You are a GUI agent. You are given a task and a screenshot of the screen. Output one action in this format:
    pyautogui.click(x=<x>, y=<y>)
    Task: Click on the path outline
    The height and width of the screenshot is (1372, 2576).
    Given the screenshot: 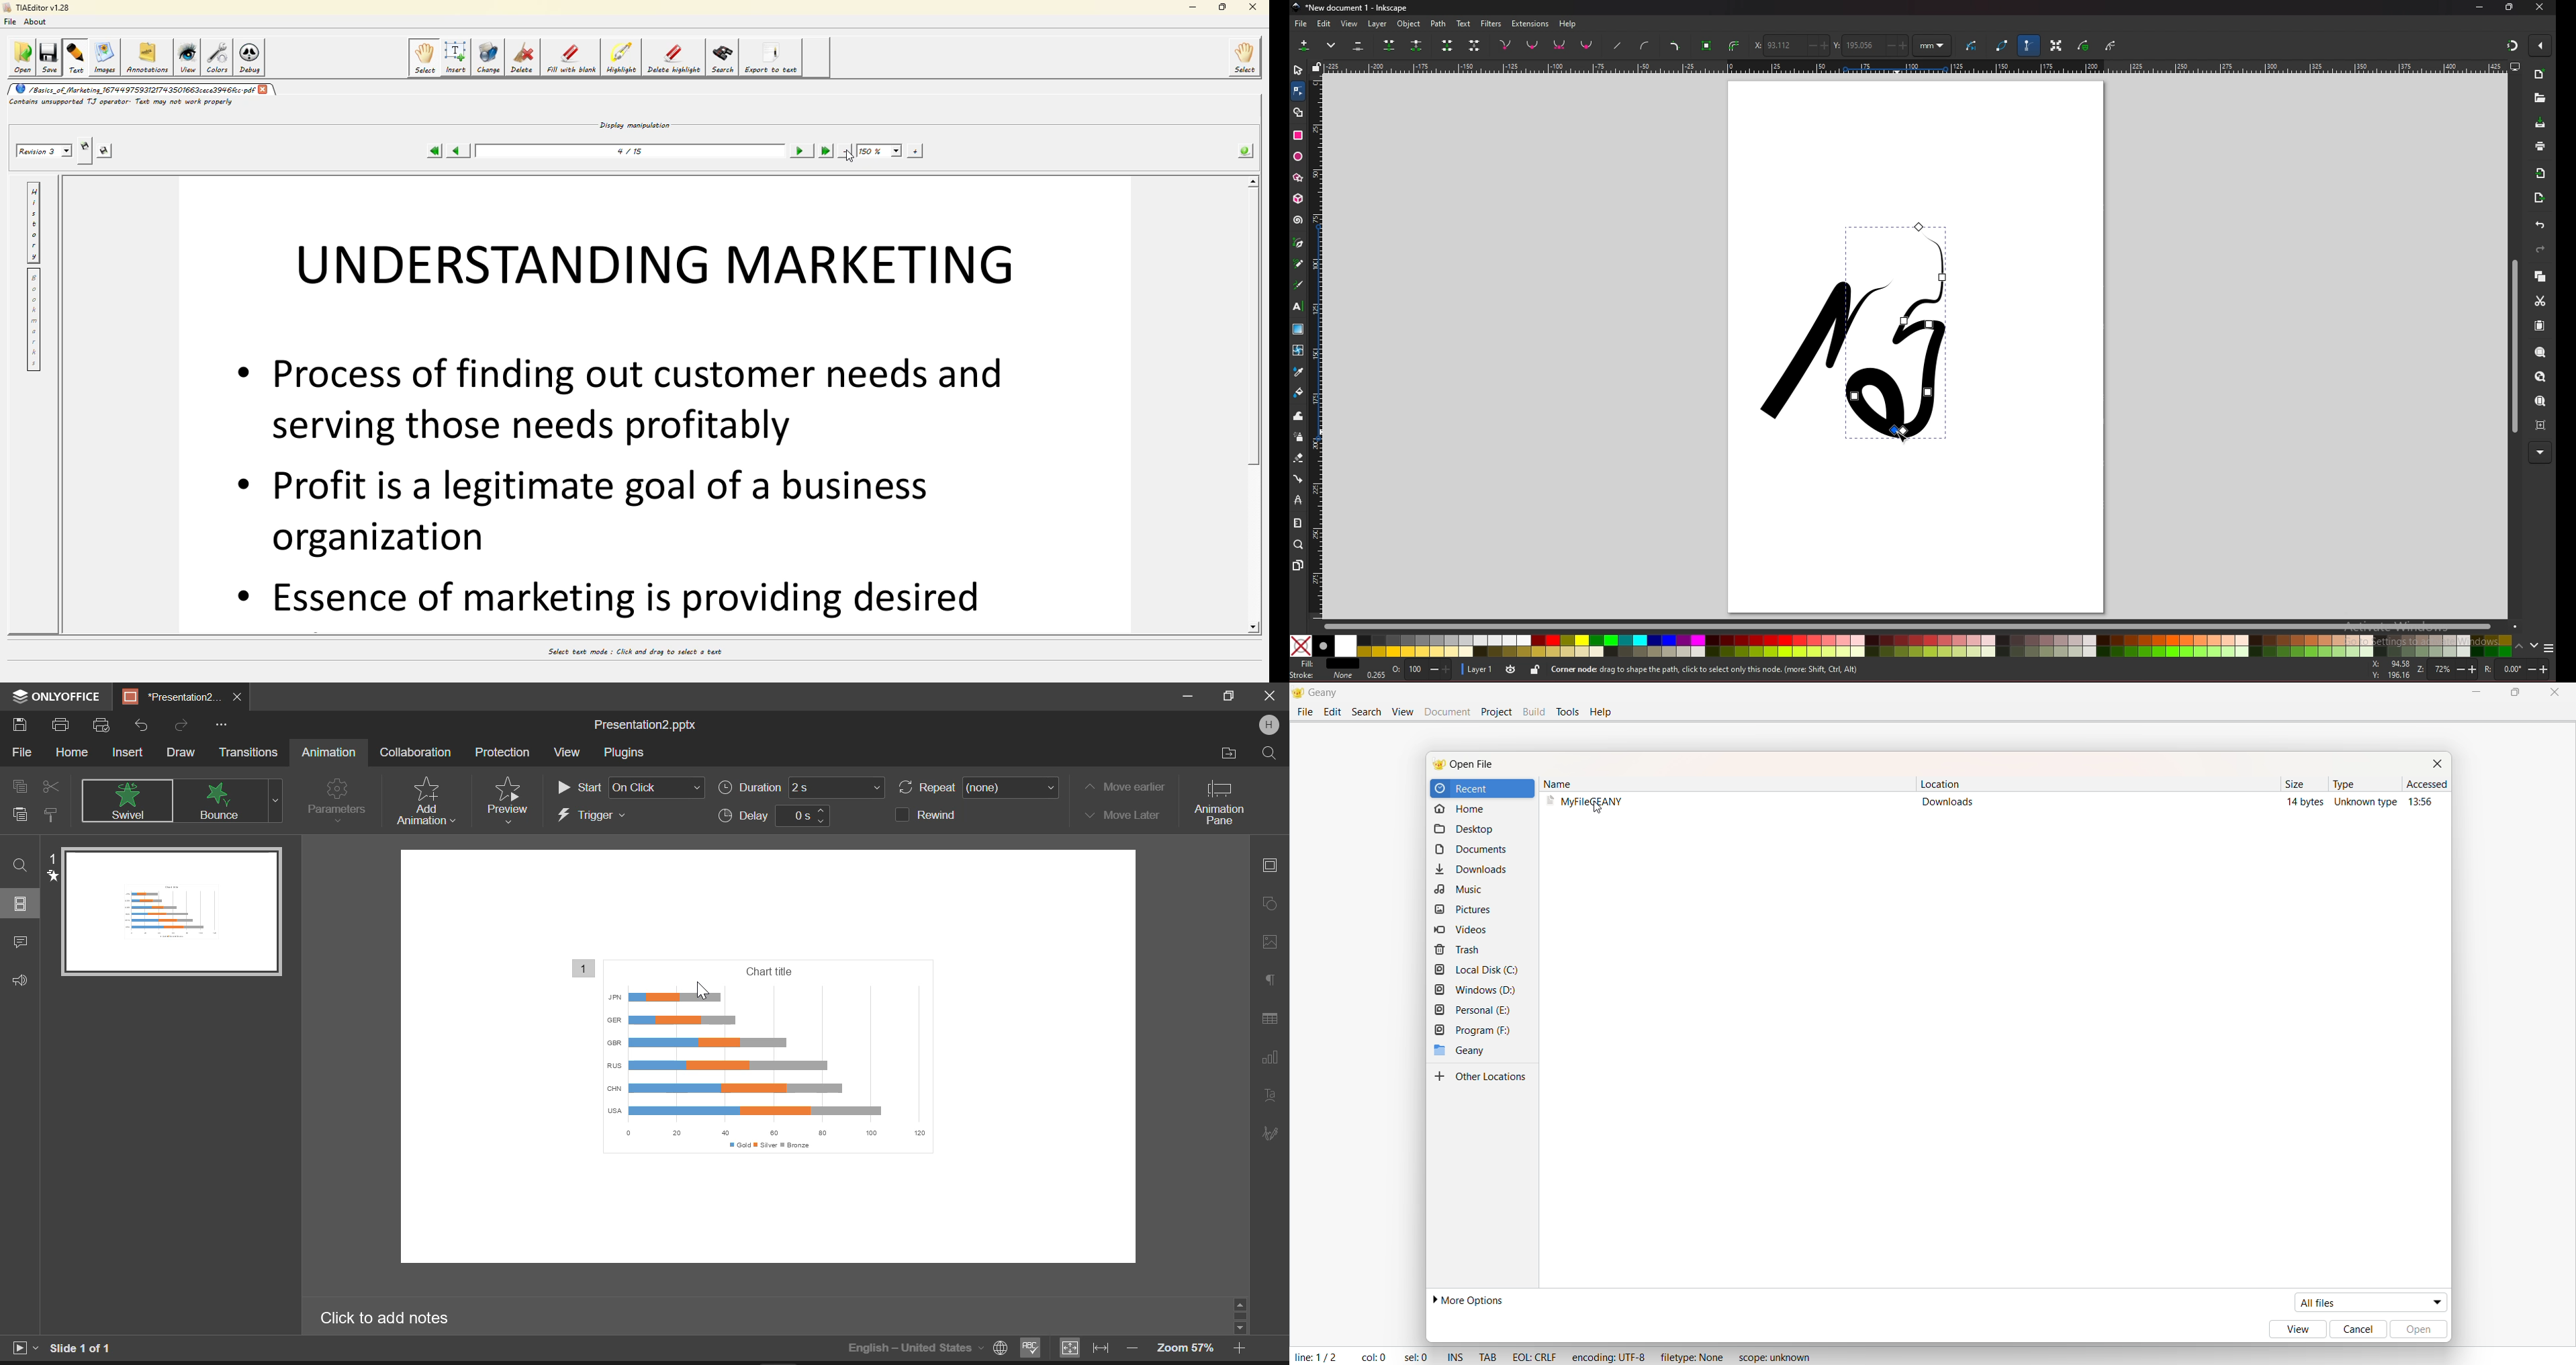 What is the action you would take?
    pyautogui.click(x=2003, y=44)
    